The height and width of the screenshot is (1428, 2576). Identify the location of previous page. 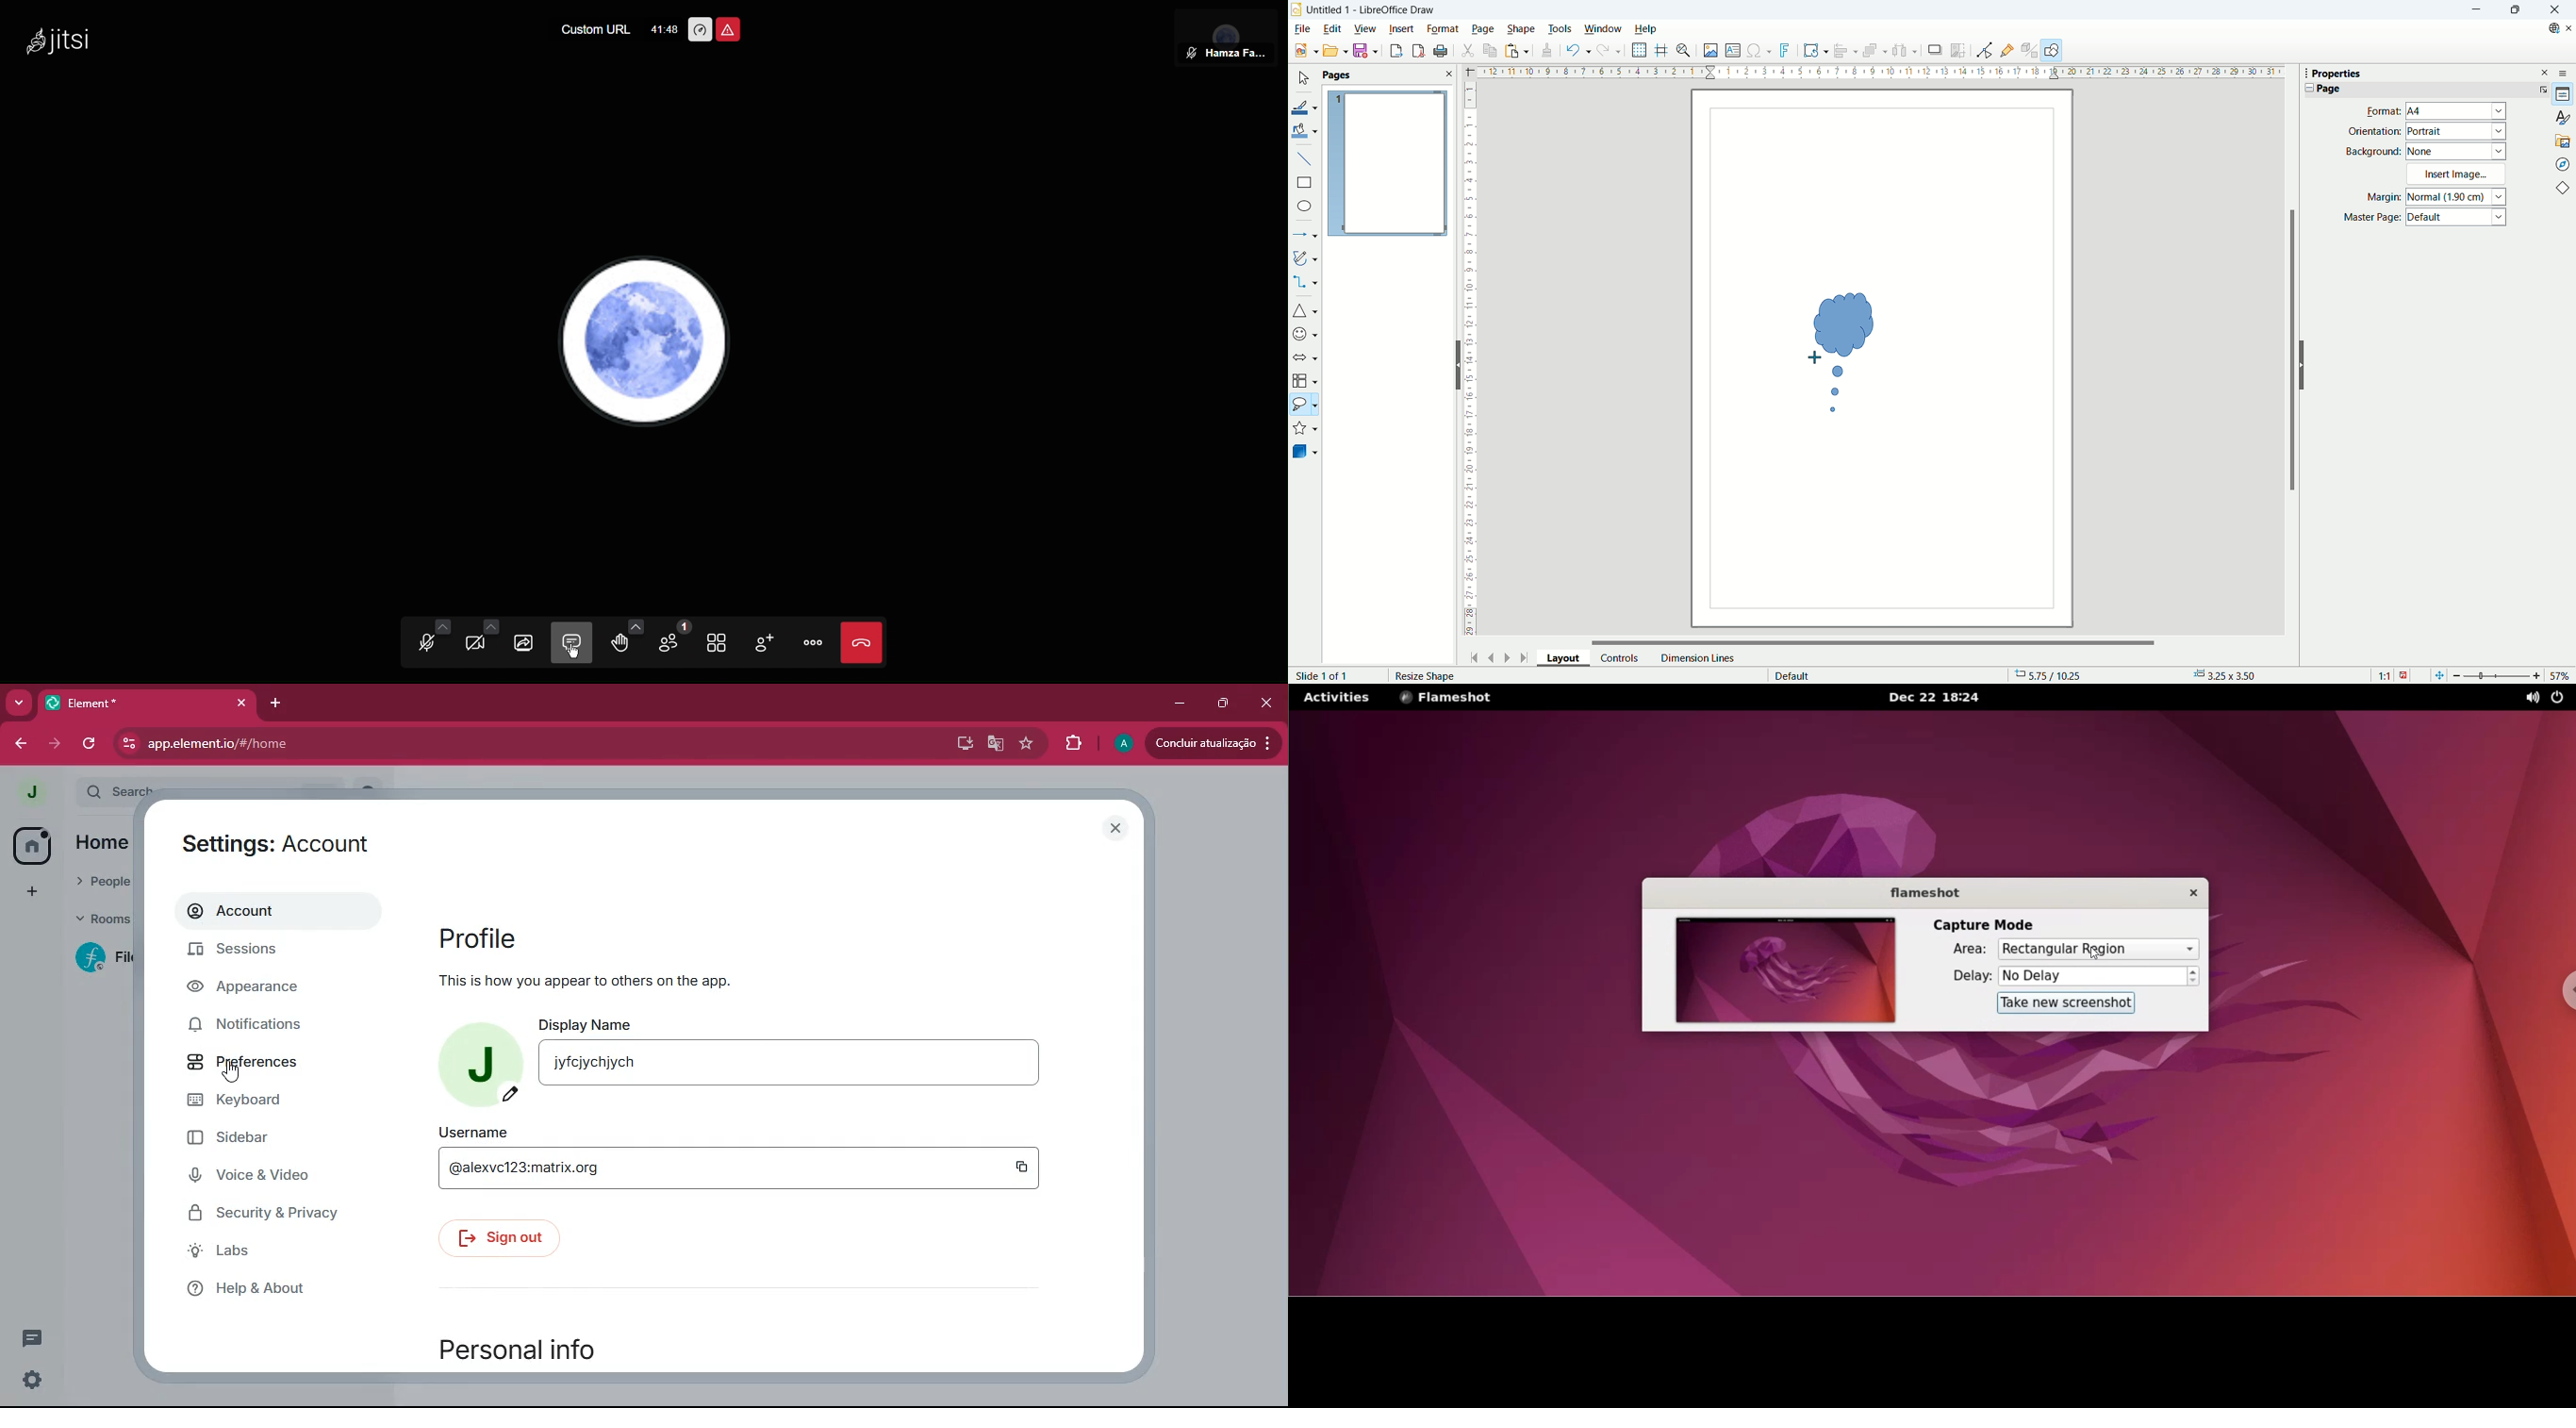
(1493, 657).